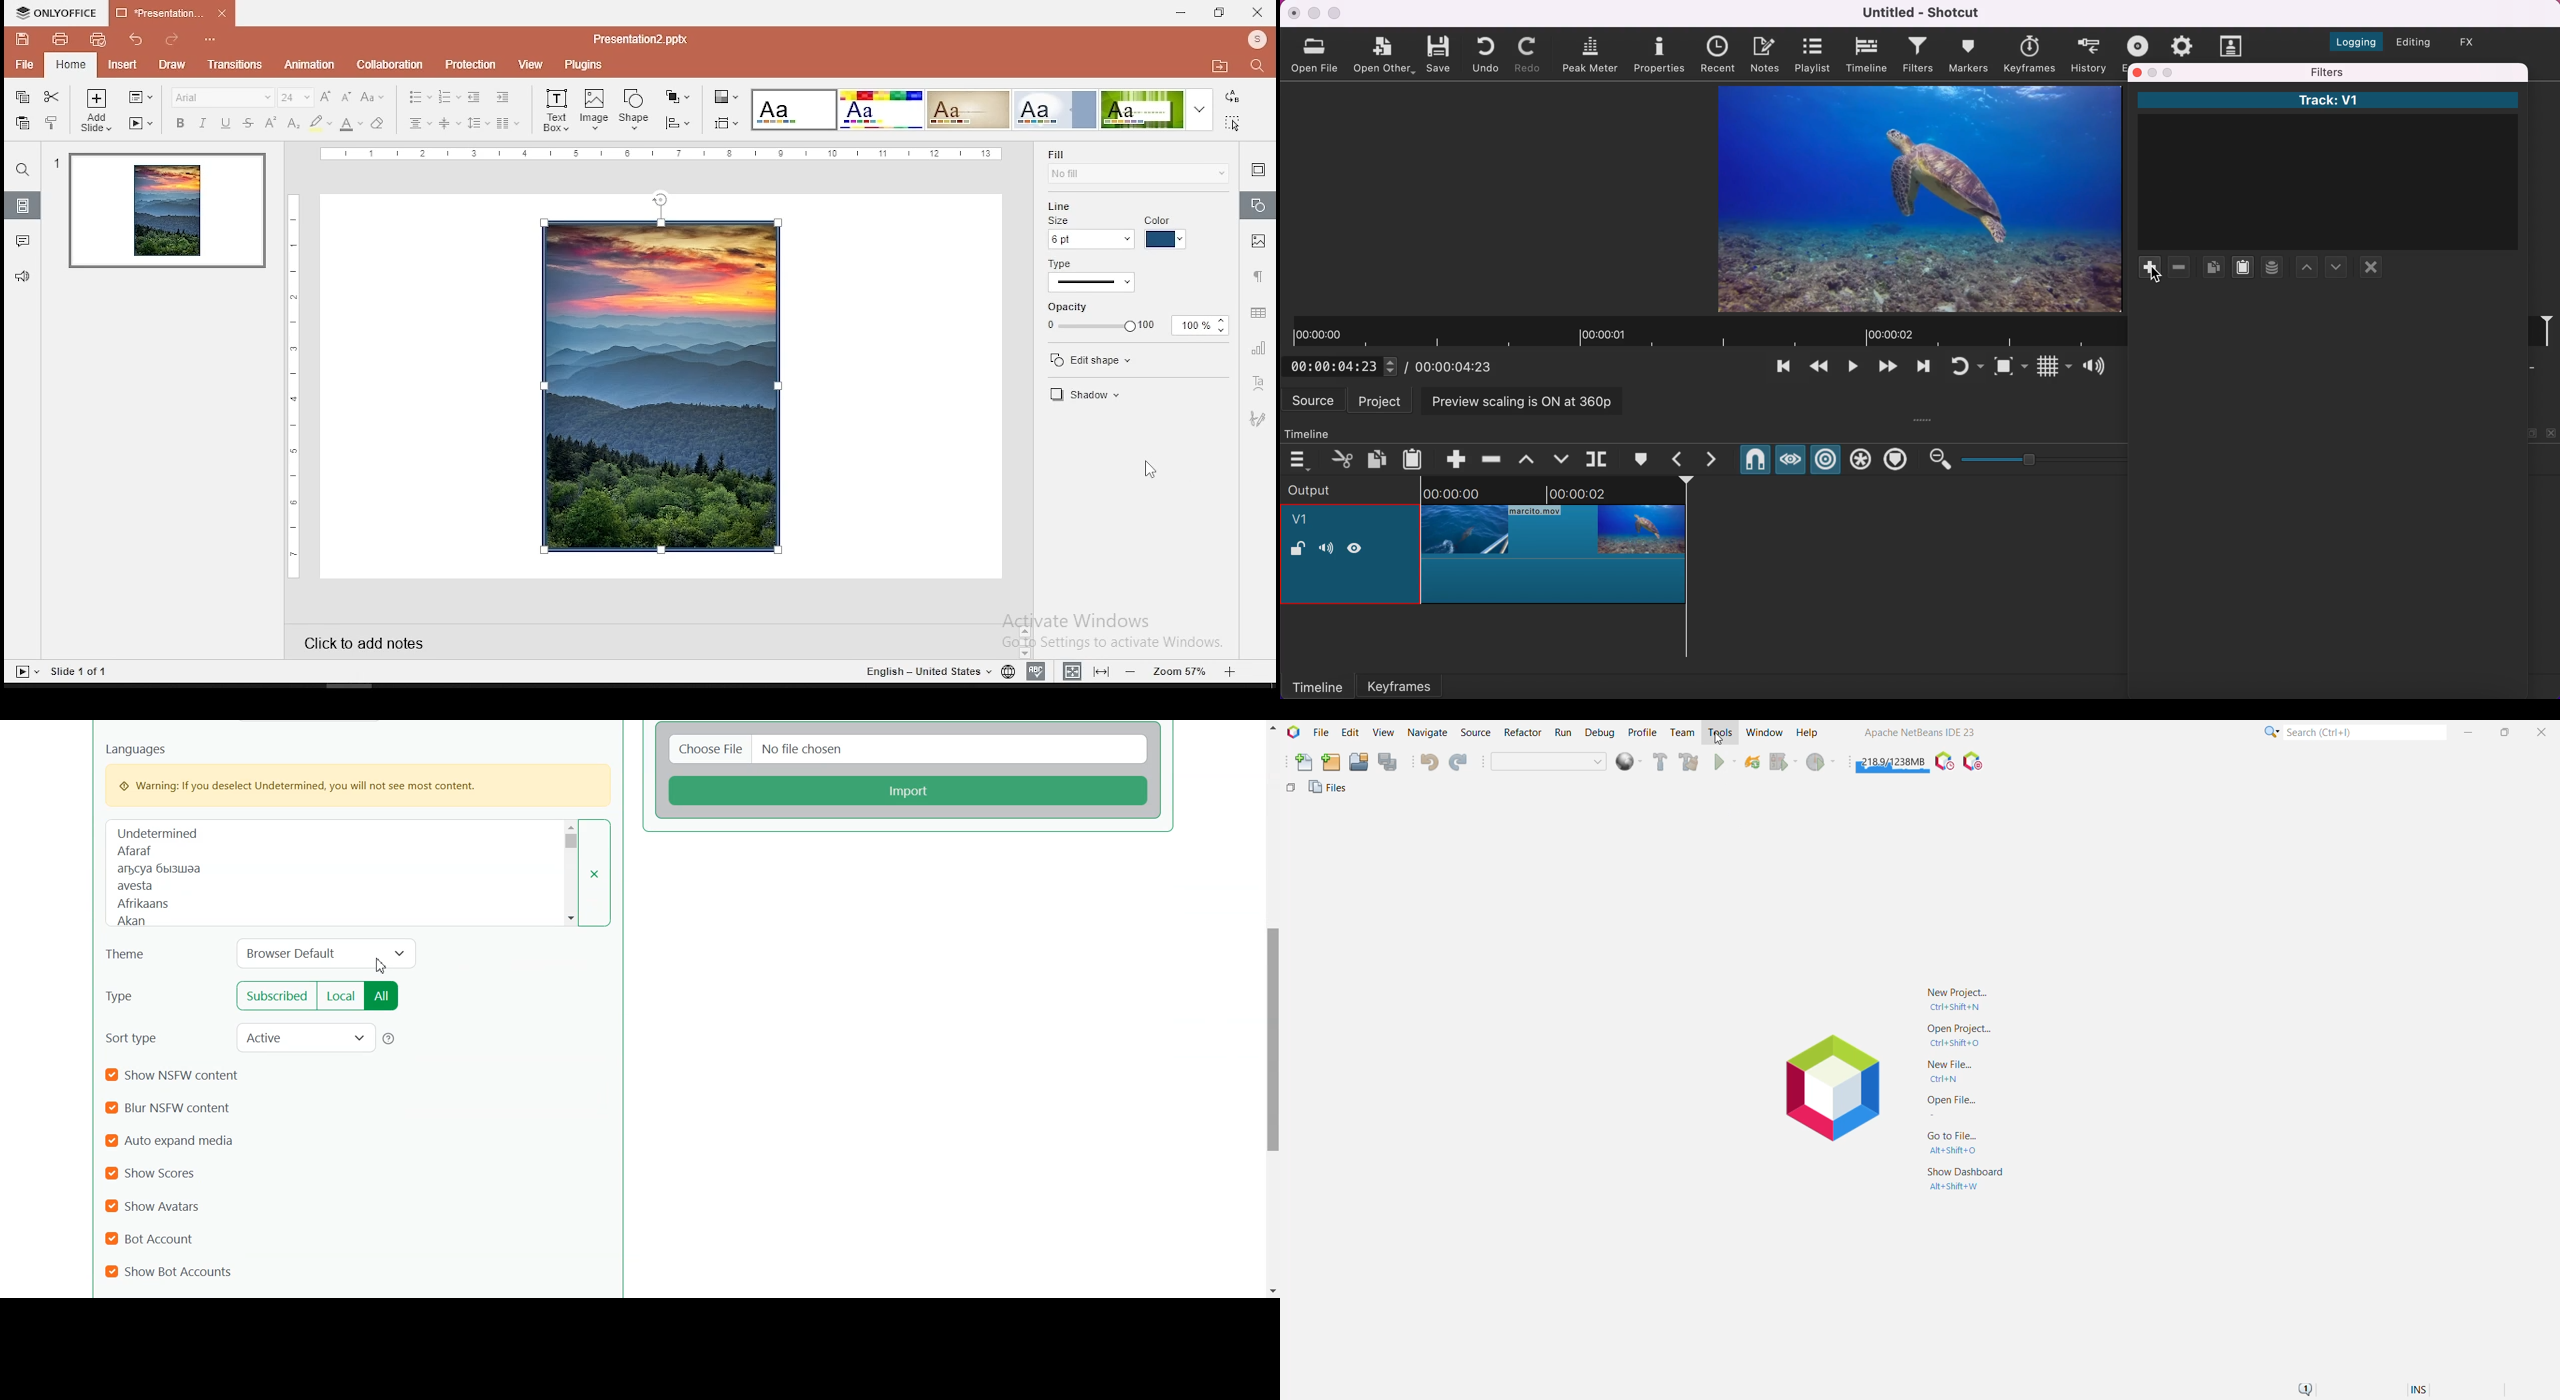  I want to click on Open File, so click(1949, 1100).